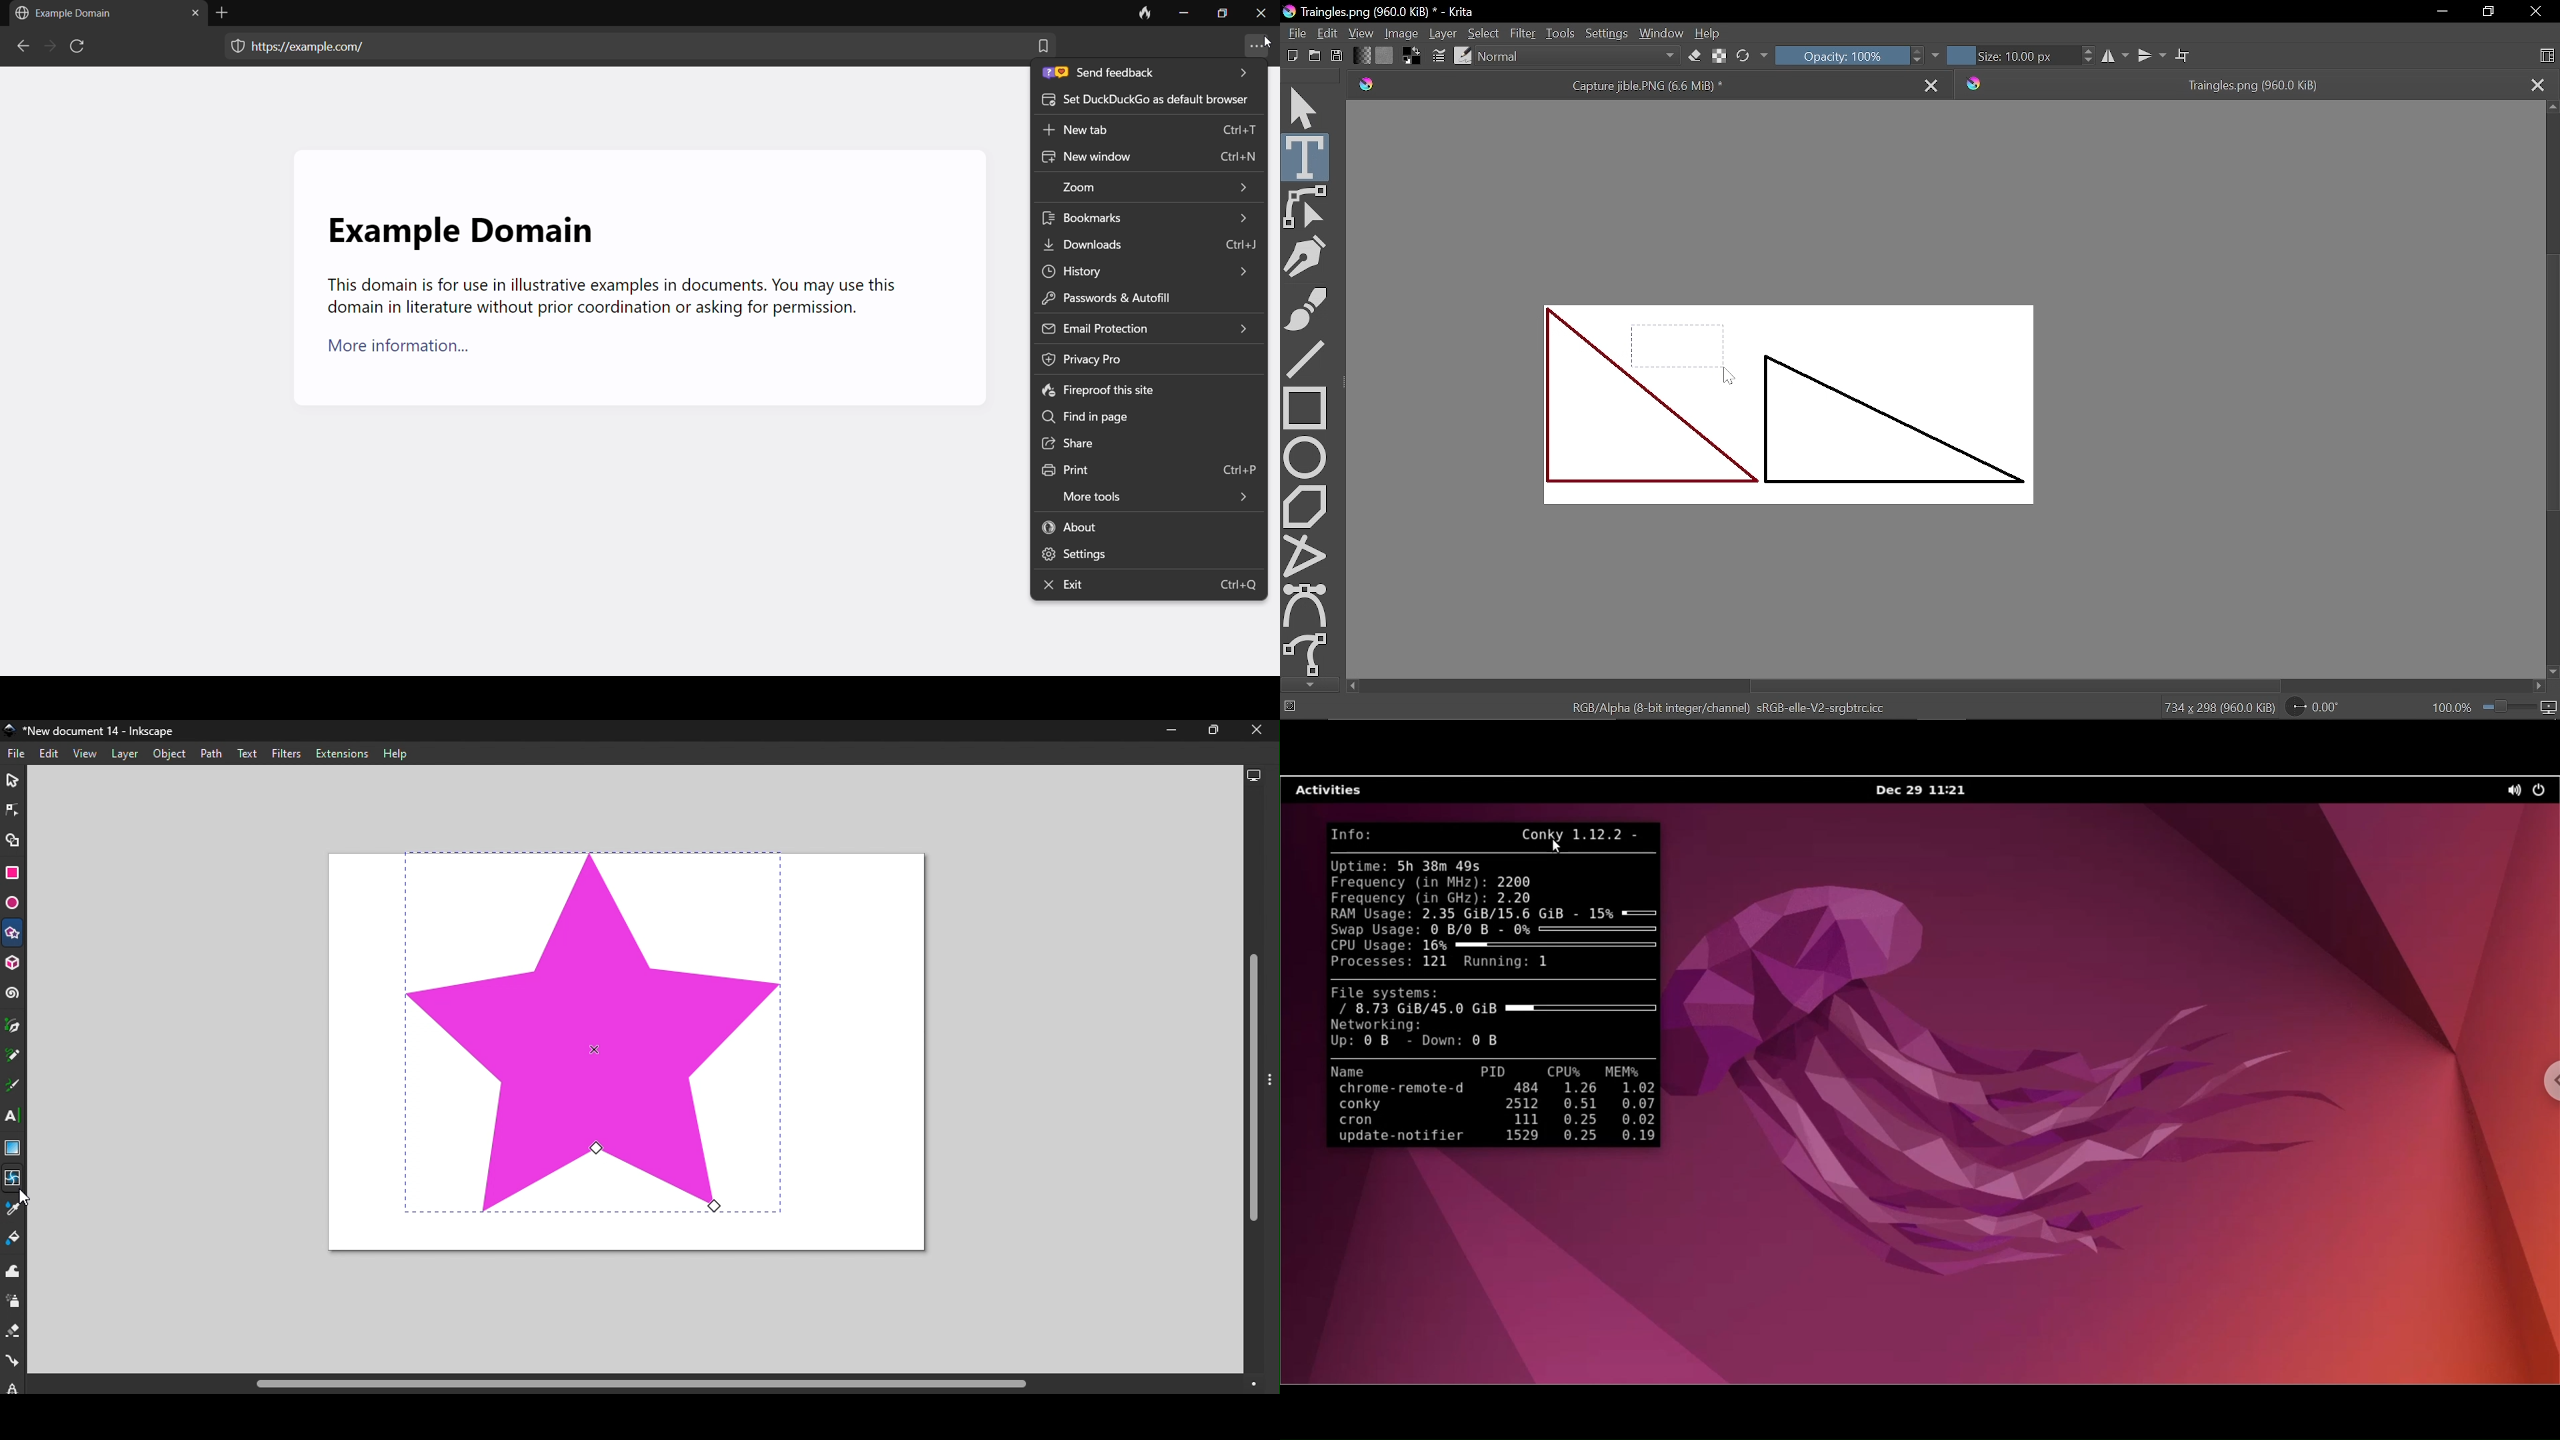  What do you see at coordinates (1934, 83) in the screenshot?
I see `Close current tab` at bounding box center [1934, 83].